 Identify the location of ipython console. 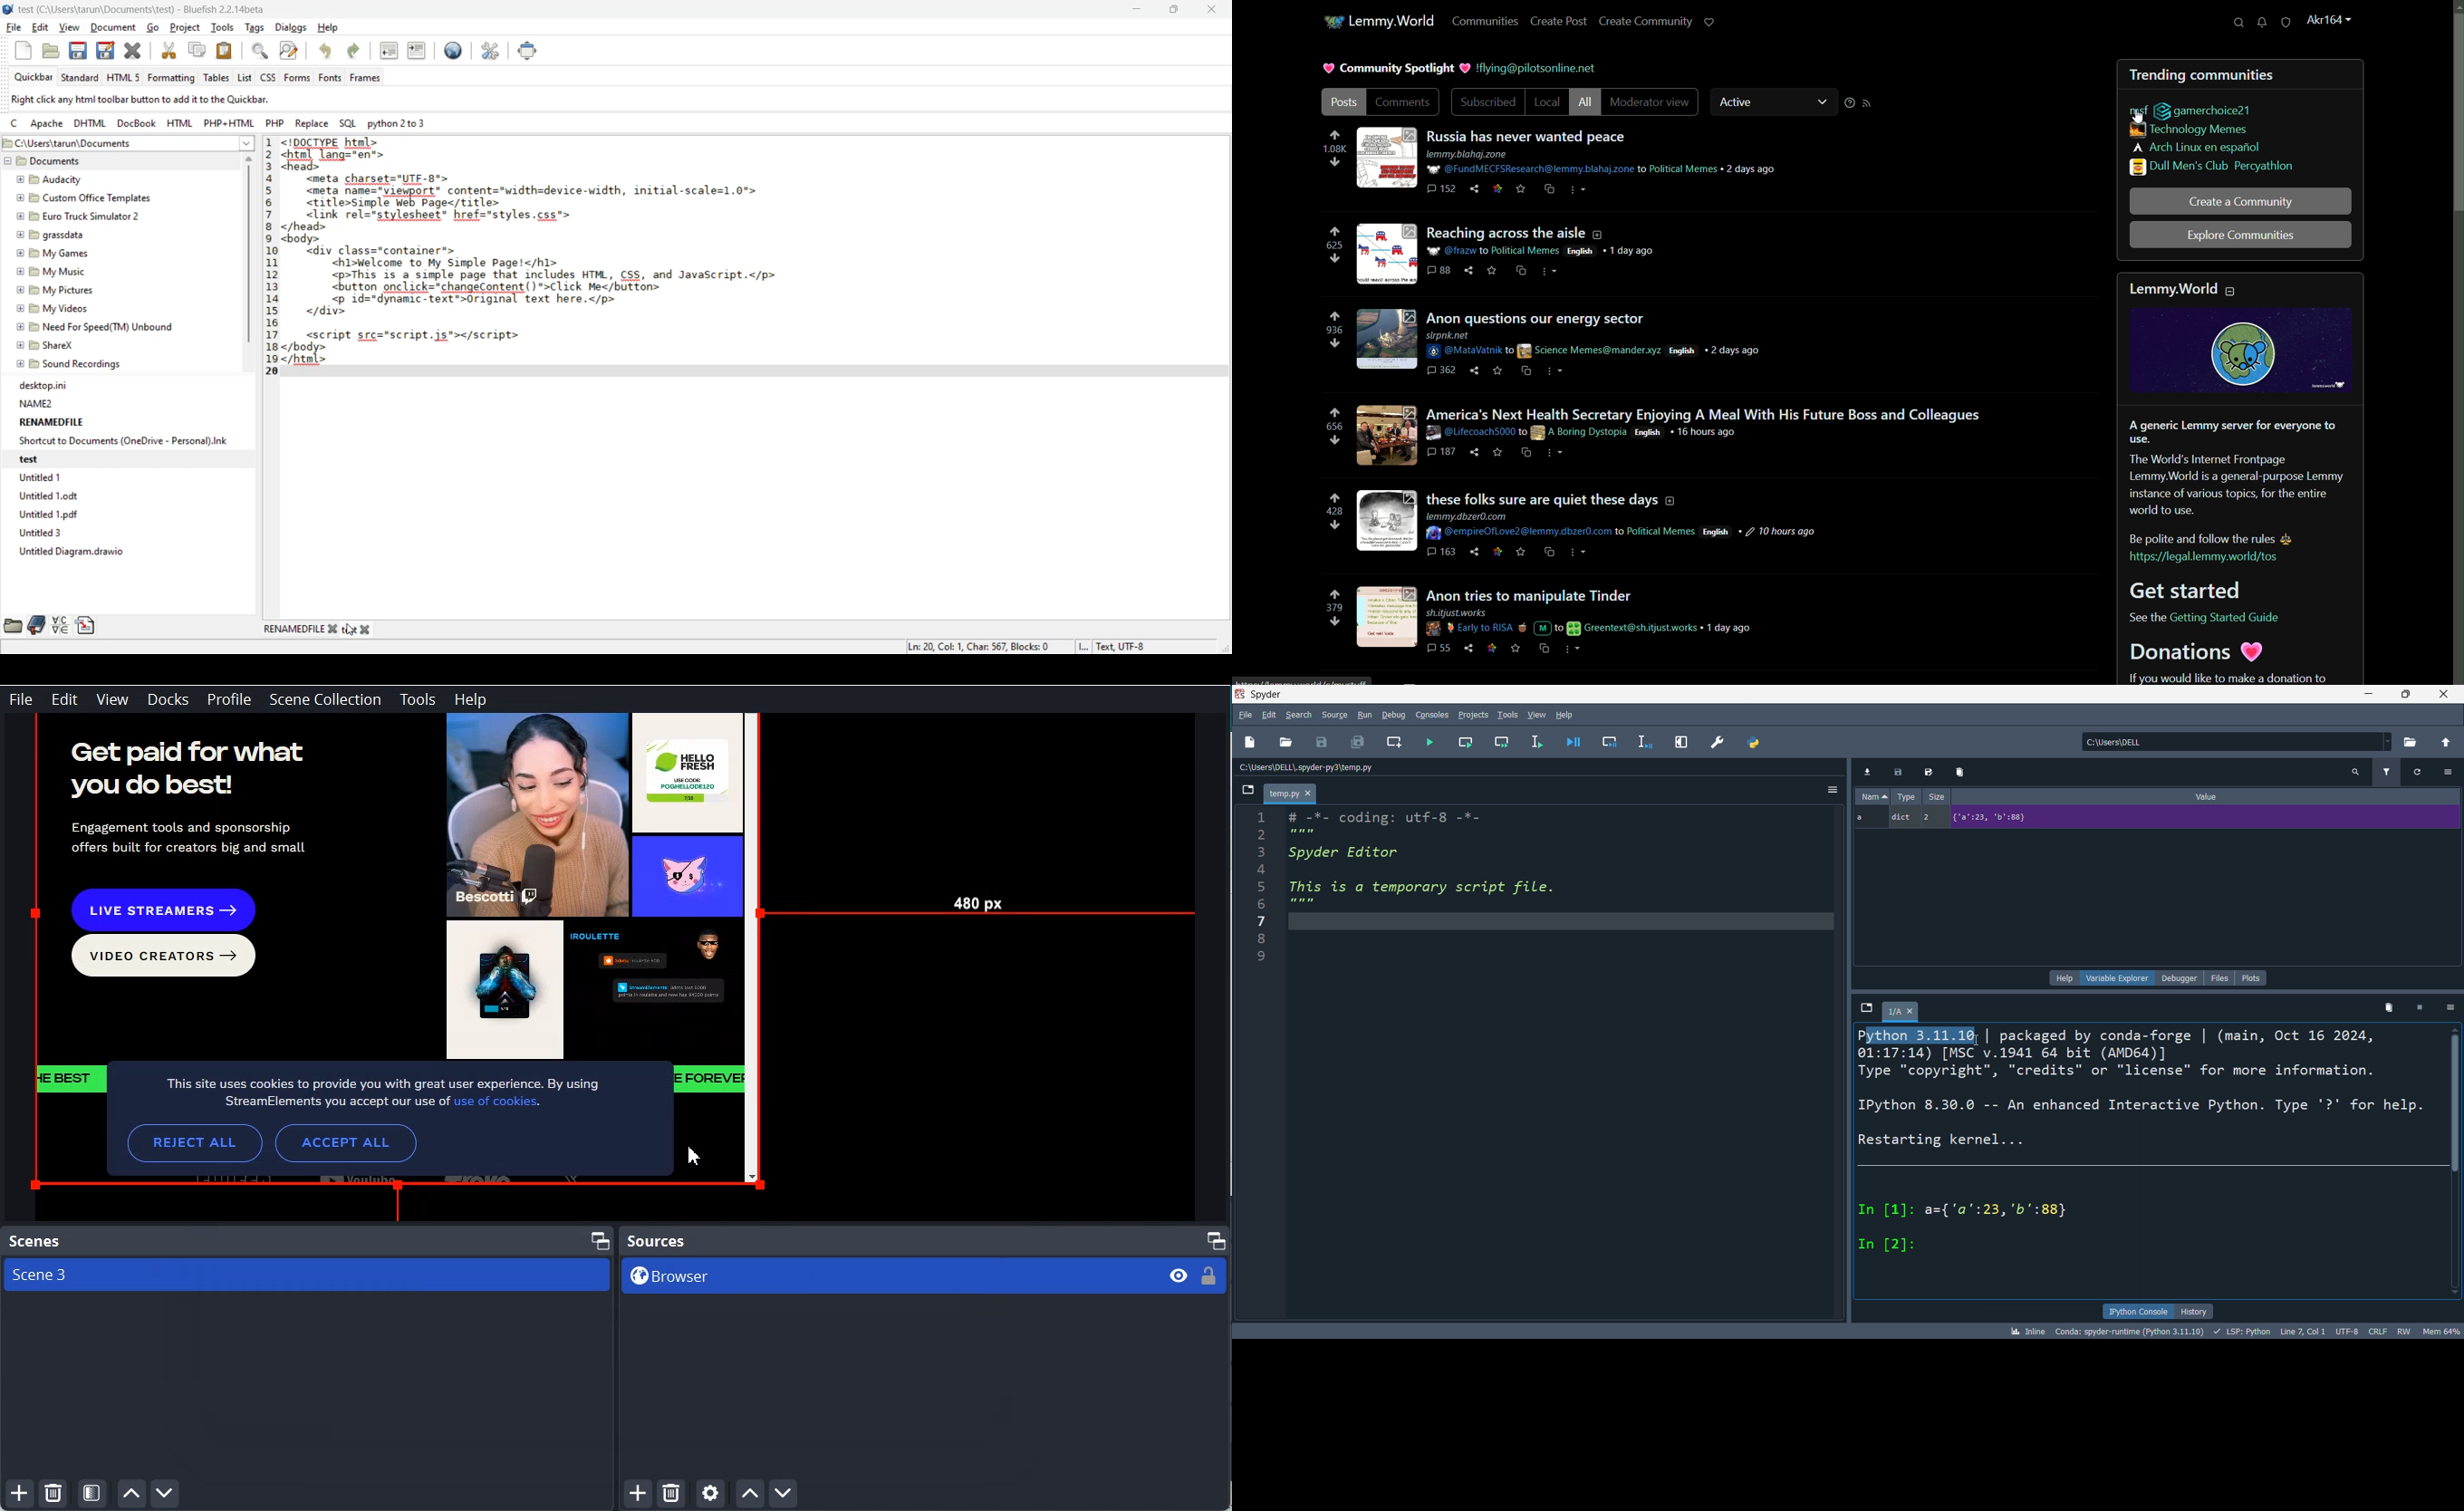
(2135, 1311).